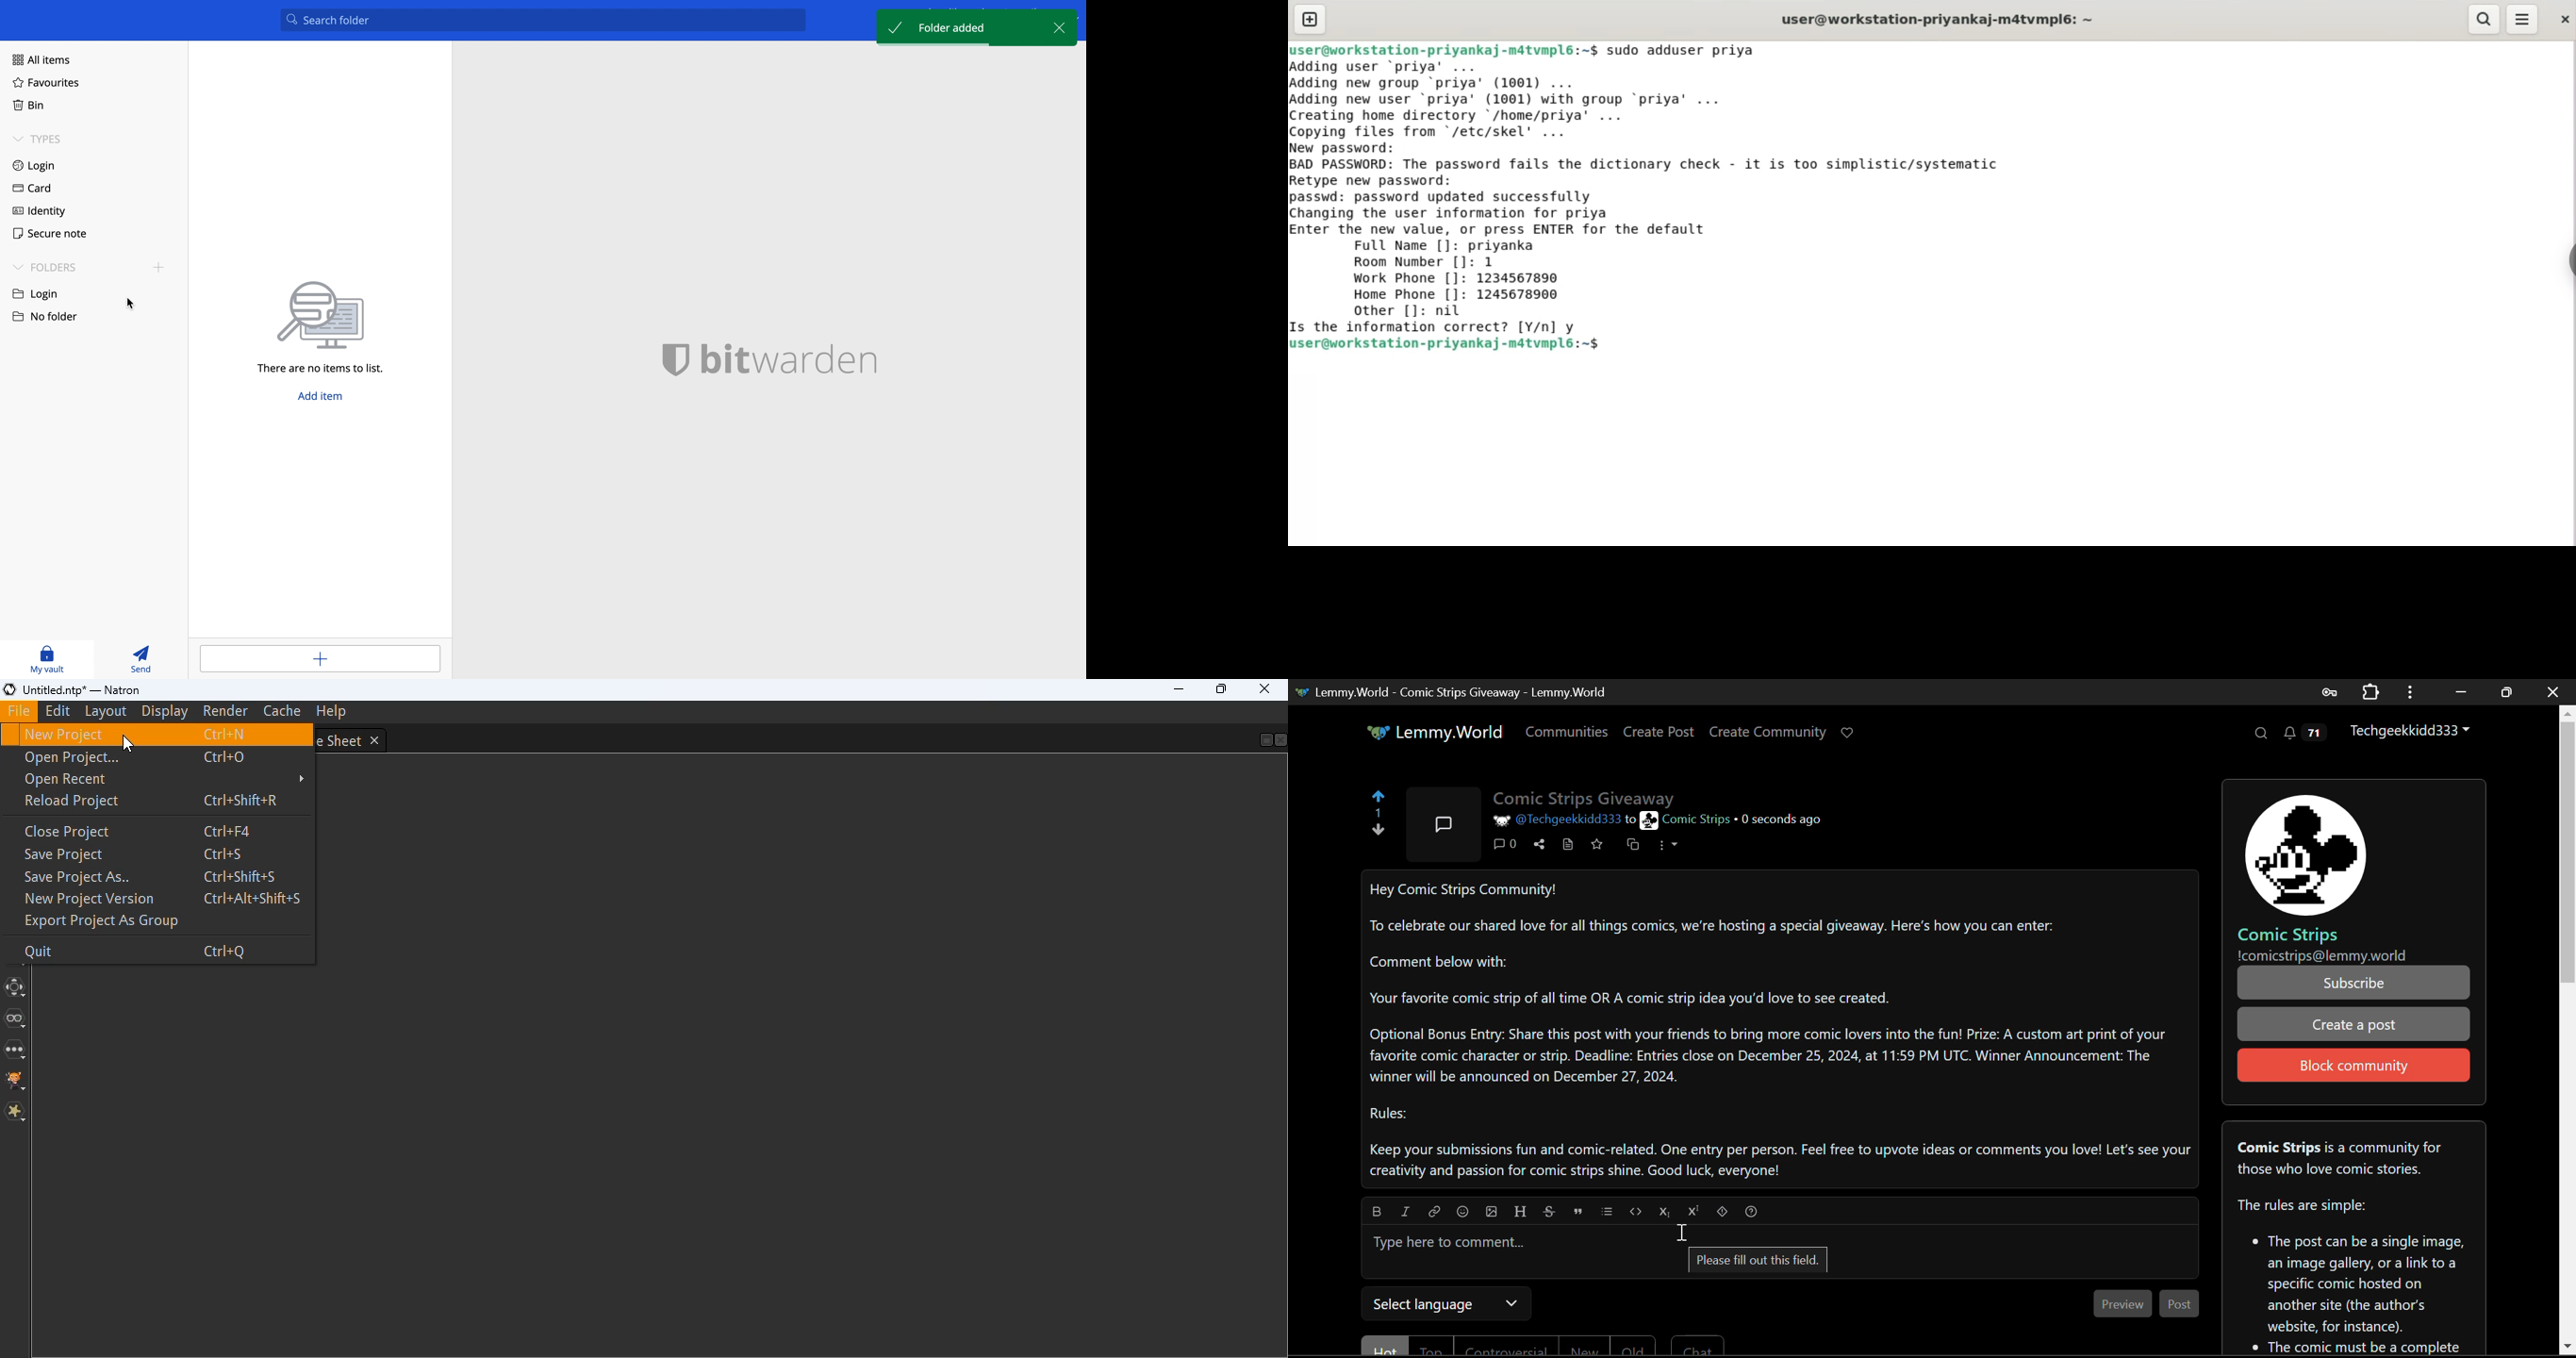 This screenshot has width=2576, height=1372. What do you see at coordinates (1723, 1209) in the screenshot?
I see `spoiler` at bounding box center [1723, 1209].